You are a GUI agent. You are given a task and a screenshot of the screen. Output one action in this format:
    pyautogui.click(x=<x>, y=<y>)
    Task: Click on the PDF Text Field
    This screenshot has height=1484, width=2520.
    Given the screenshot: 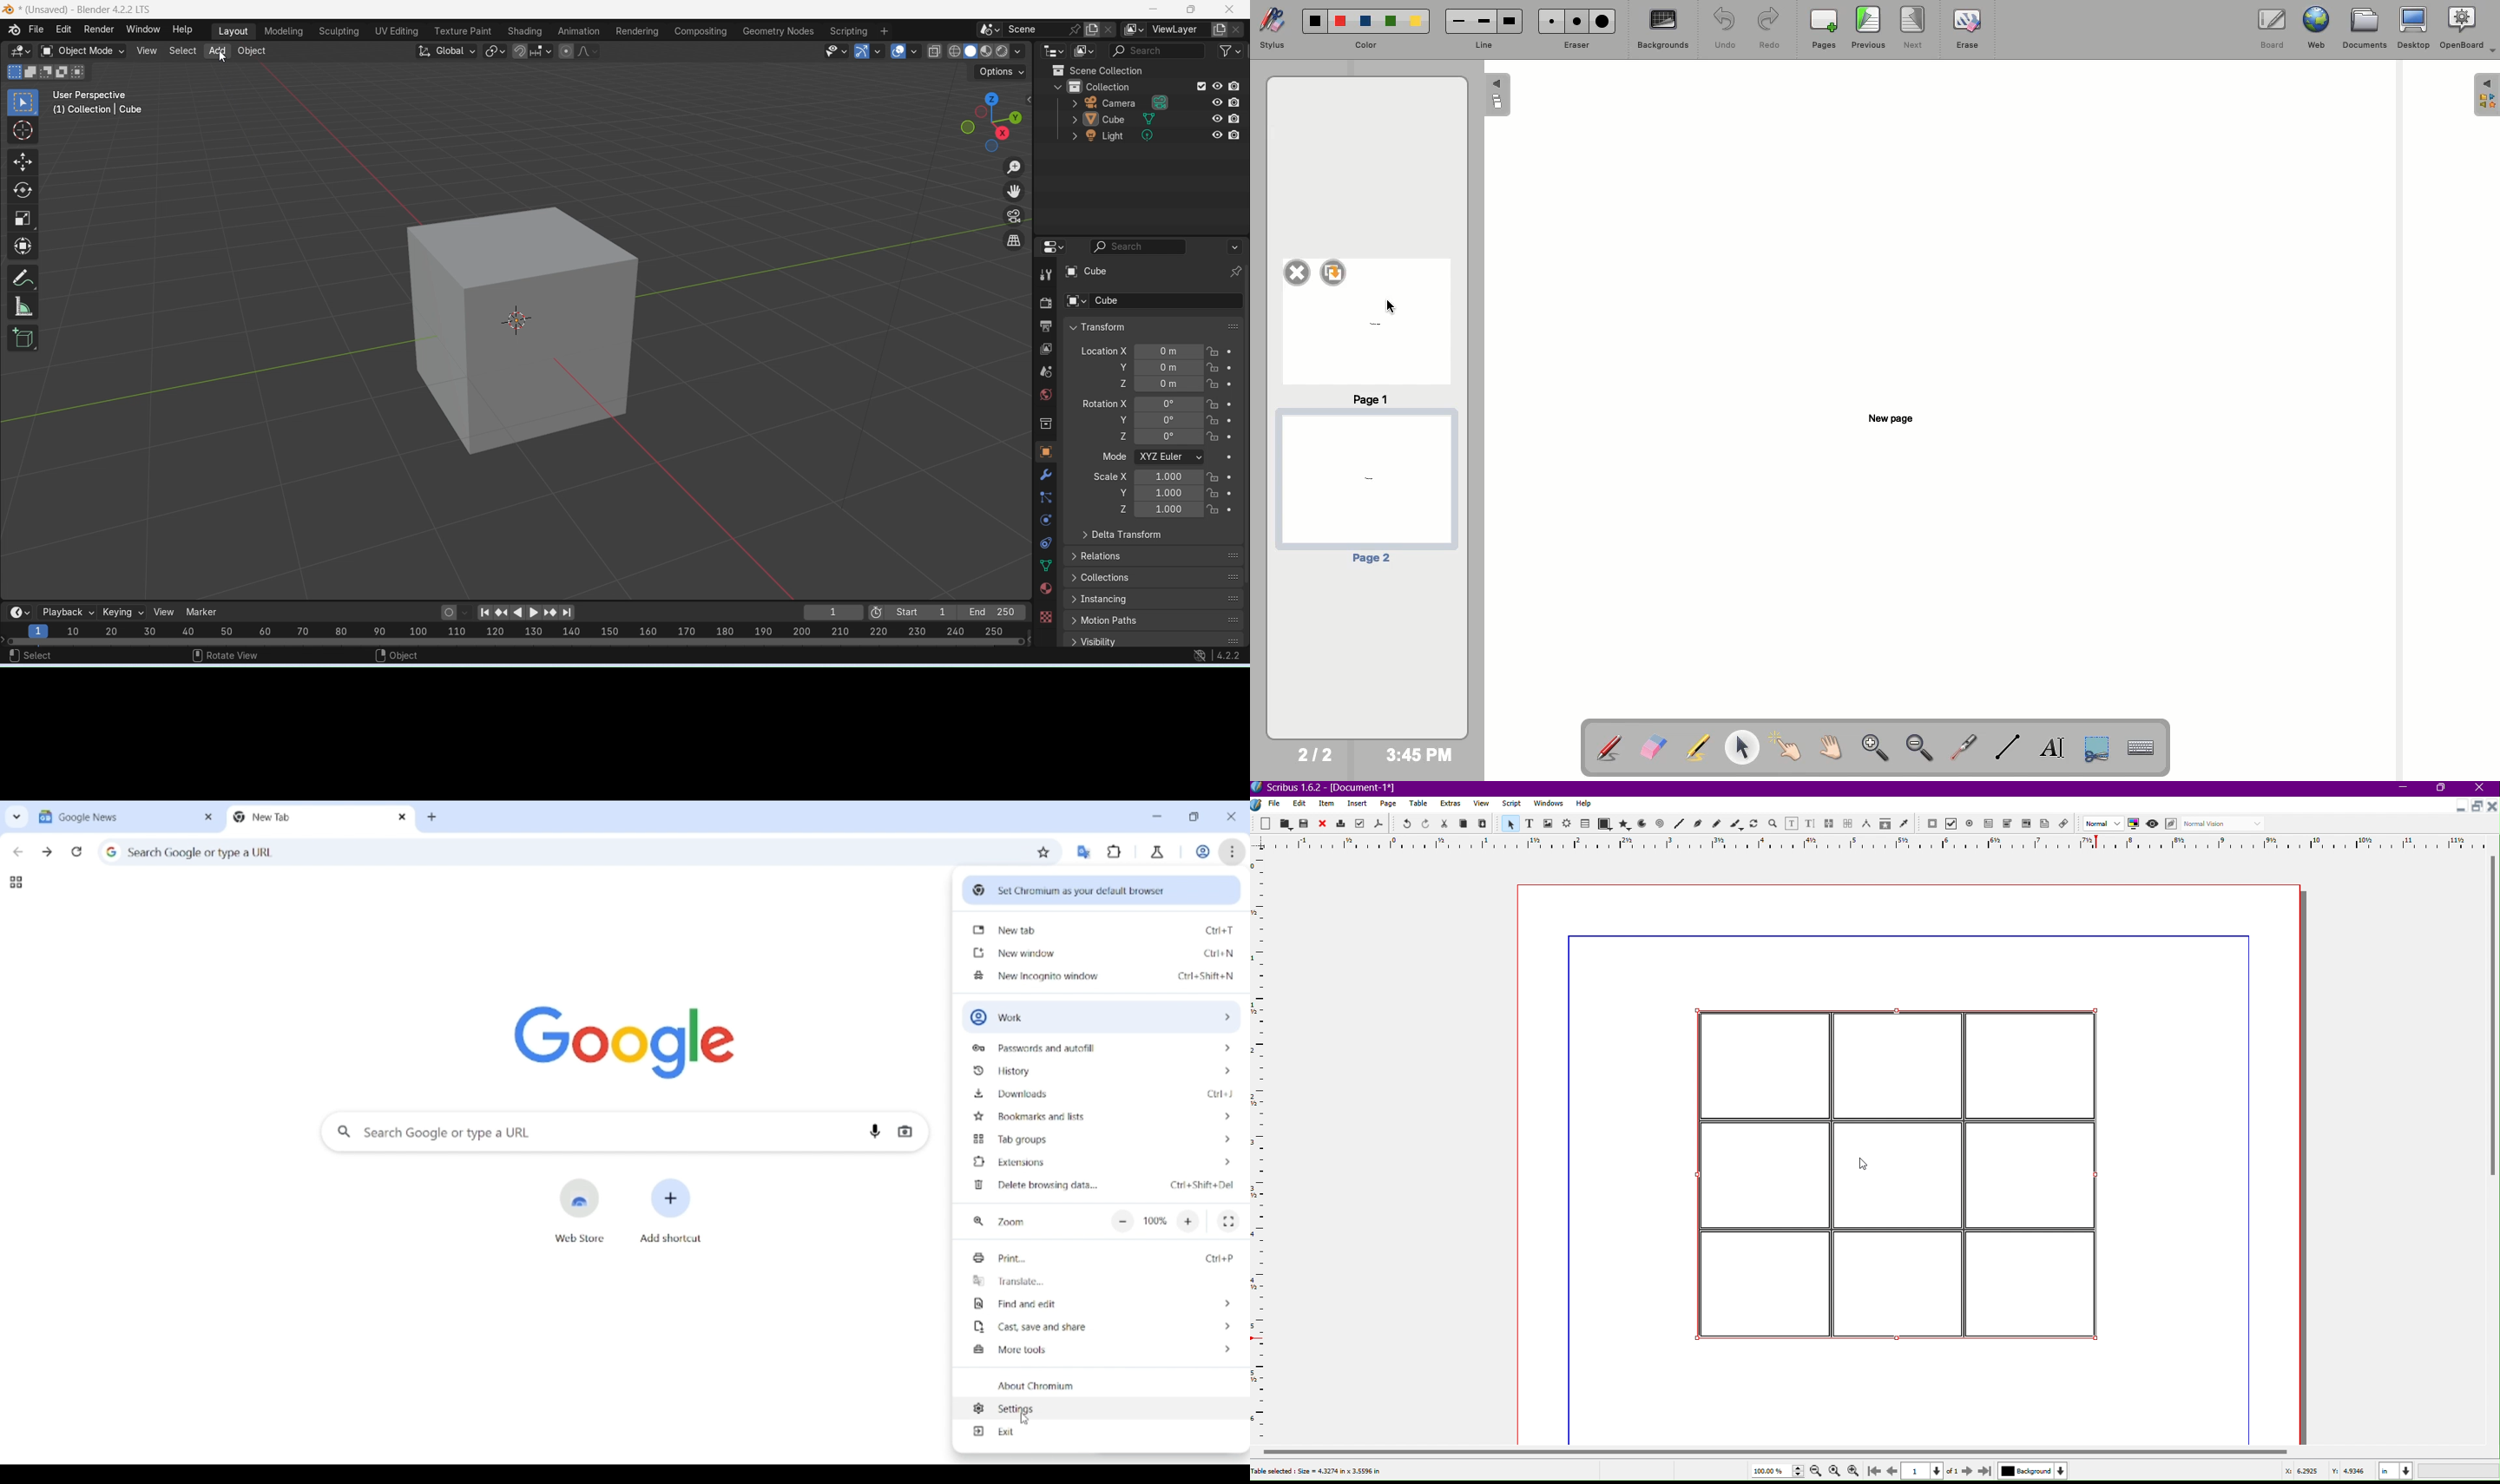 What is the action you would take?
    pyautogui.click(x=1991, y=825)
    